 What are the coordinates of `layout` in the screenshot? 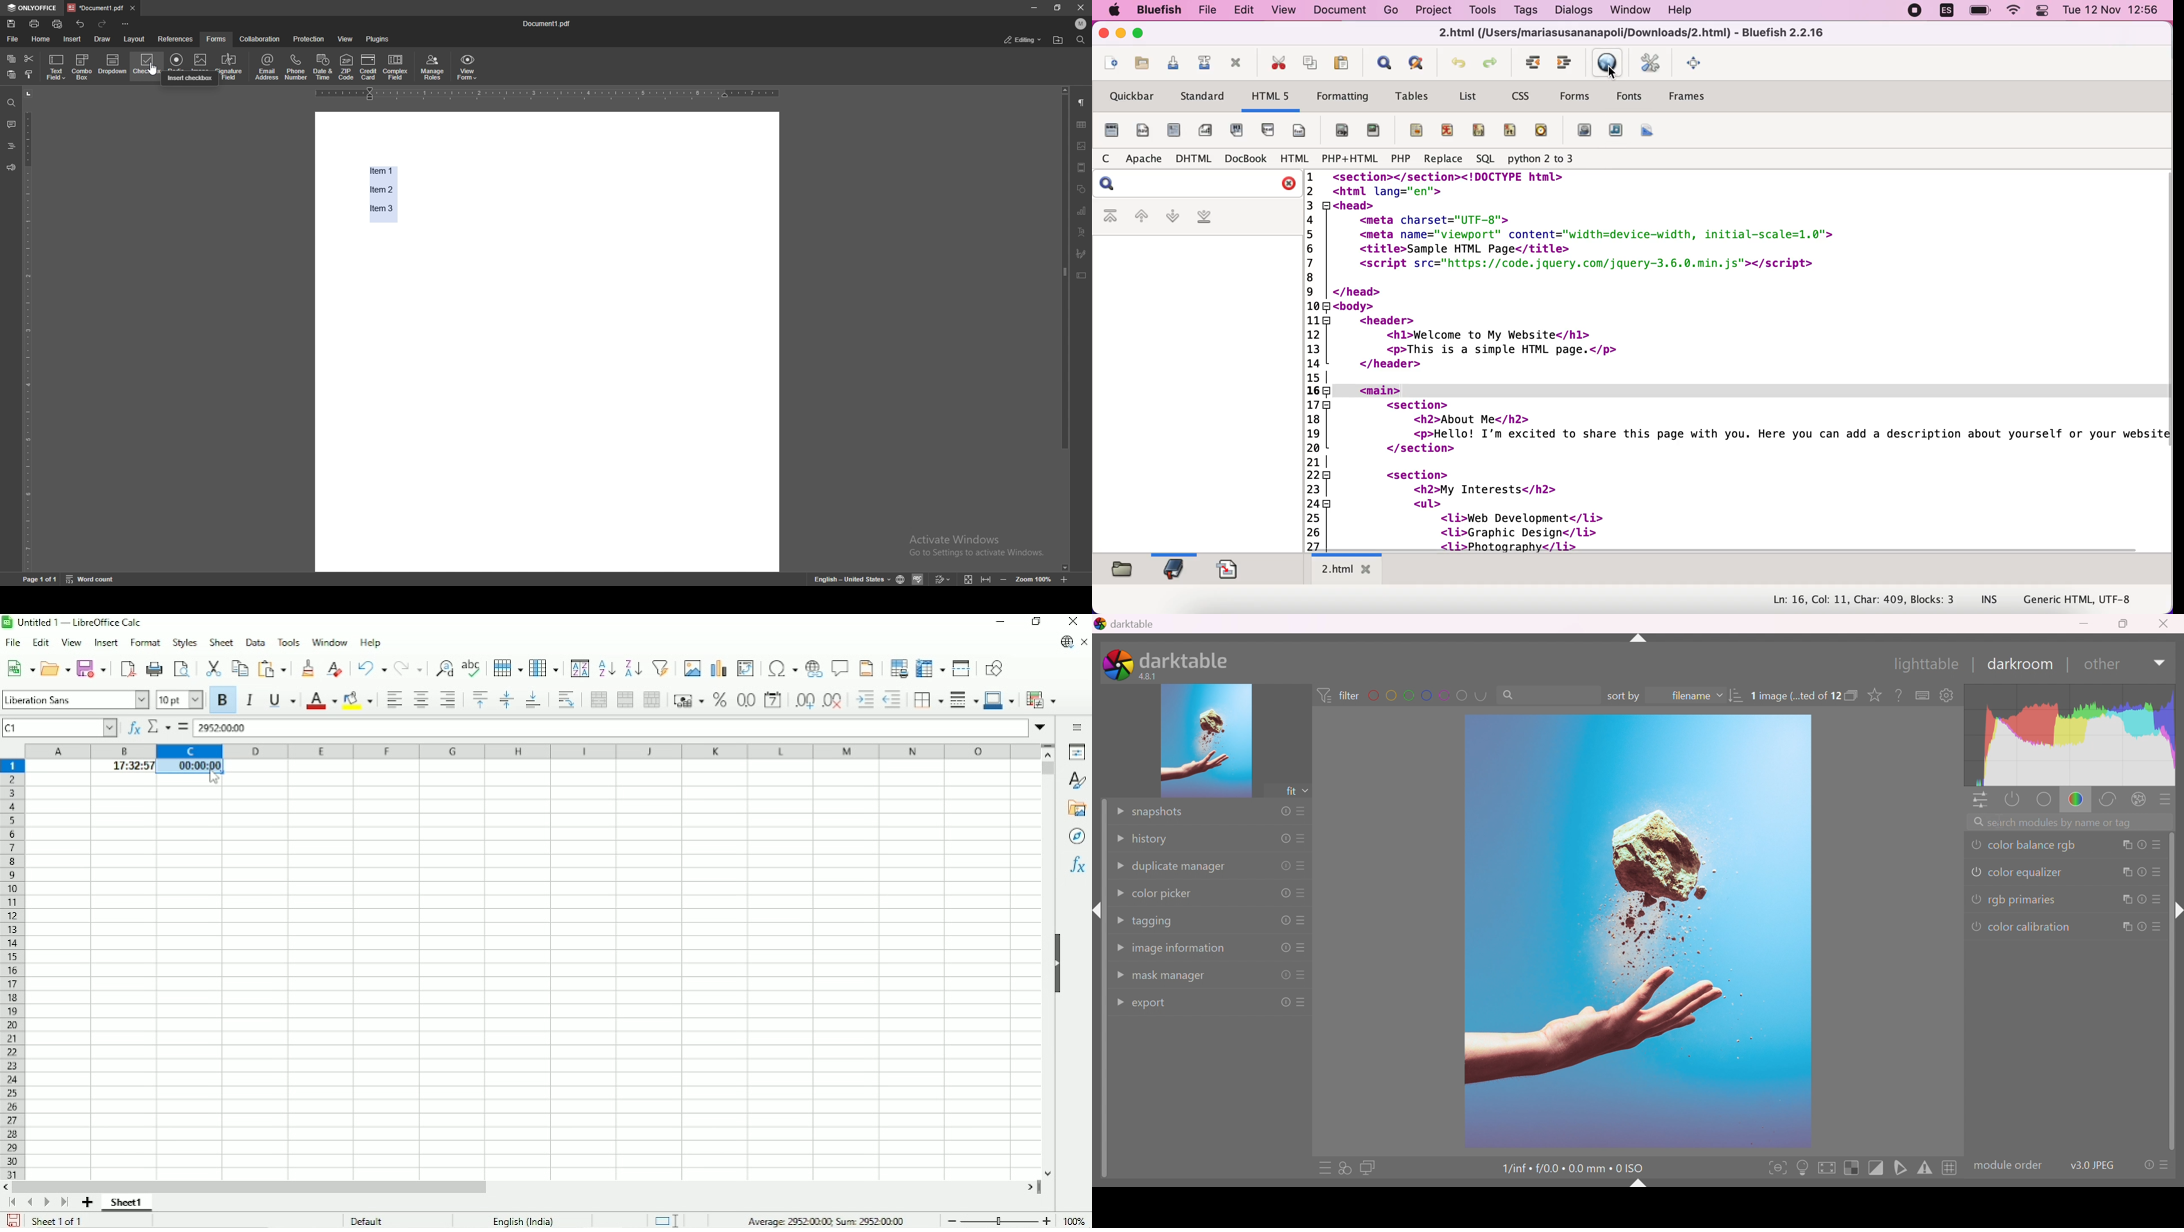 It's located at (134, 39).